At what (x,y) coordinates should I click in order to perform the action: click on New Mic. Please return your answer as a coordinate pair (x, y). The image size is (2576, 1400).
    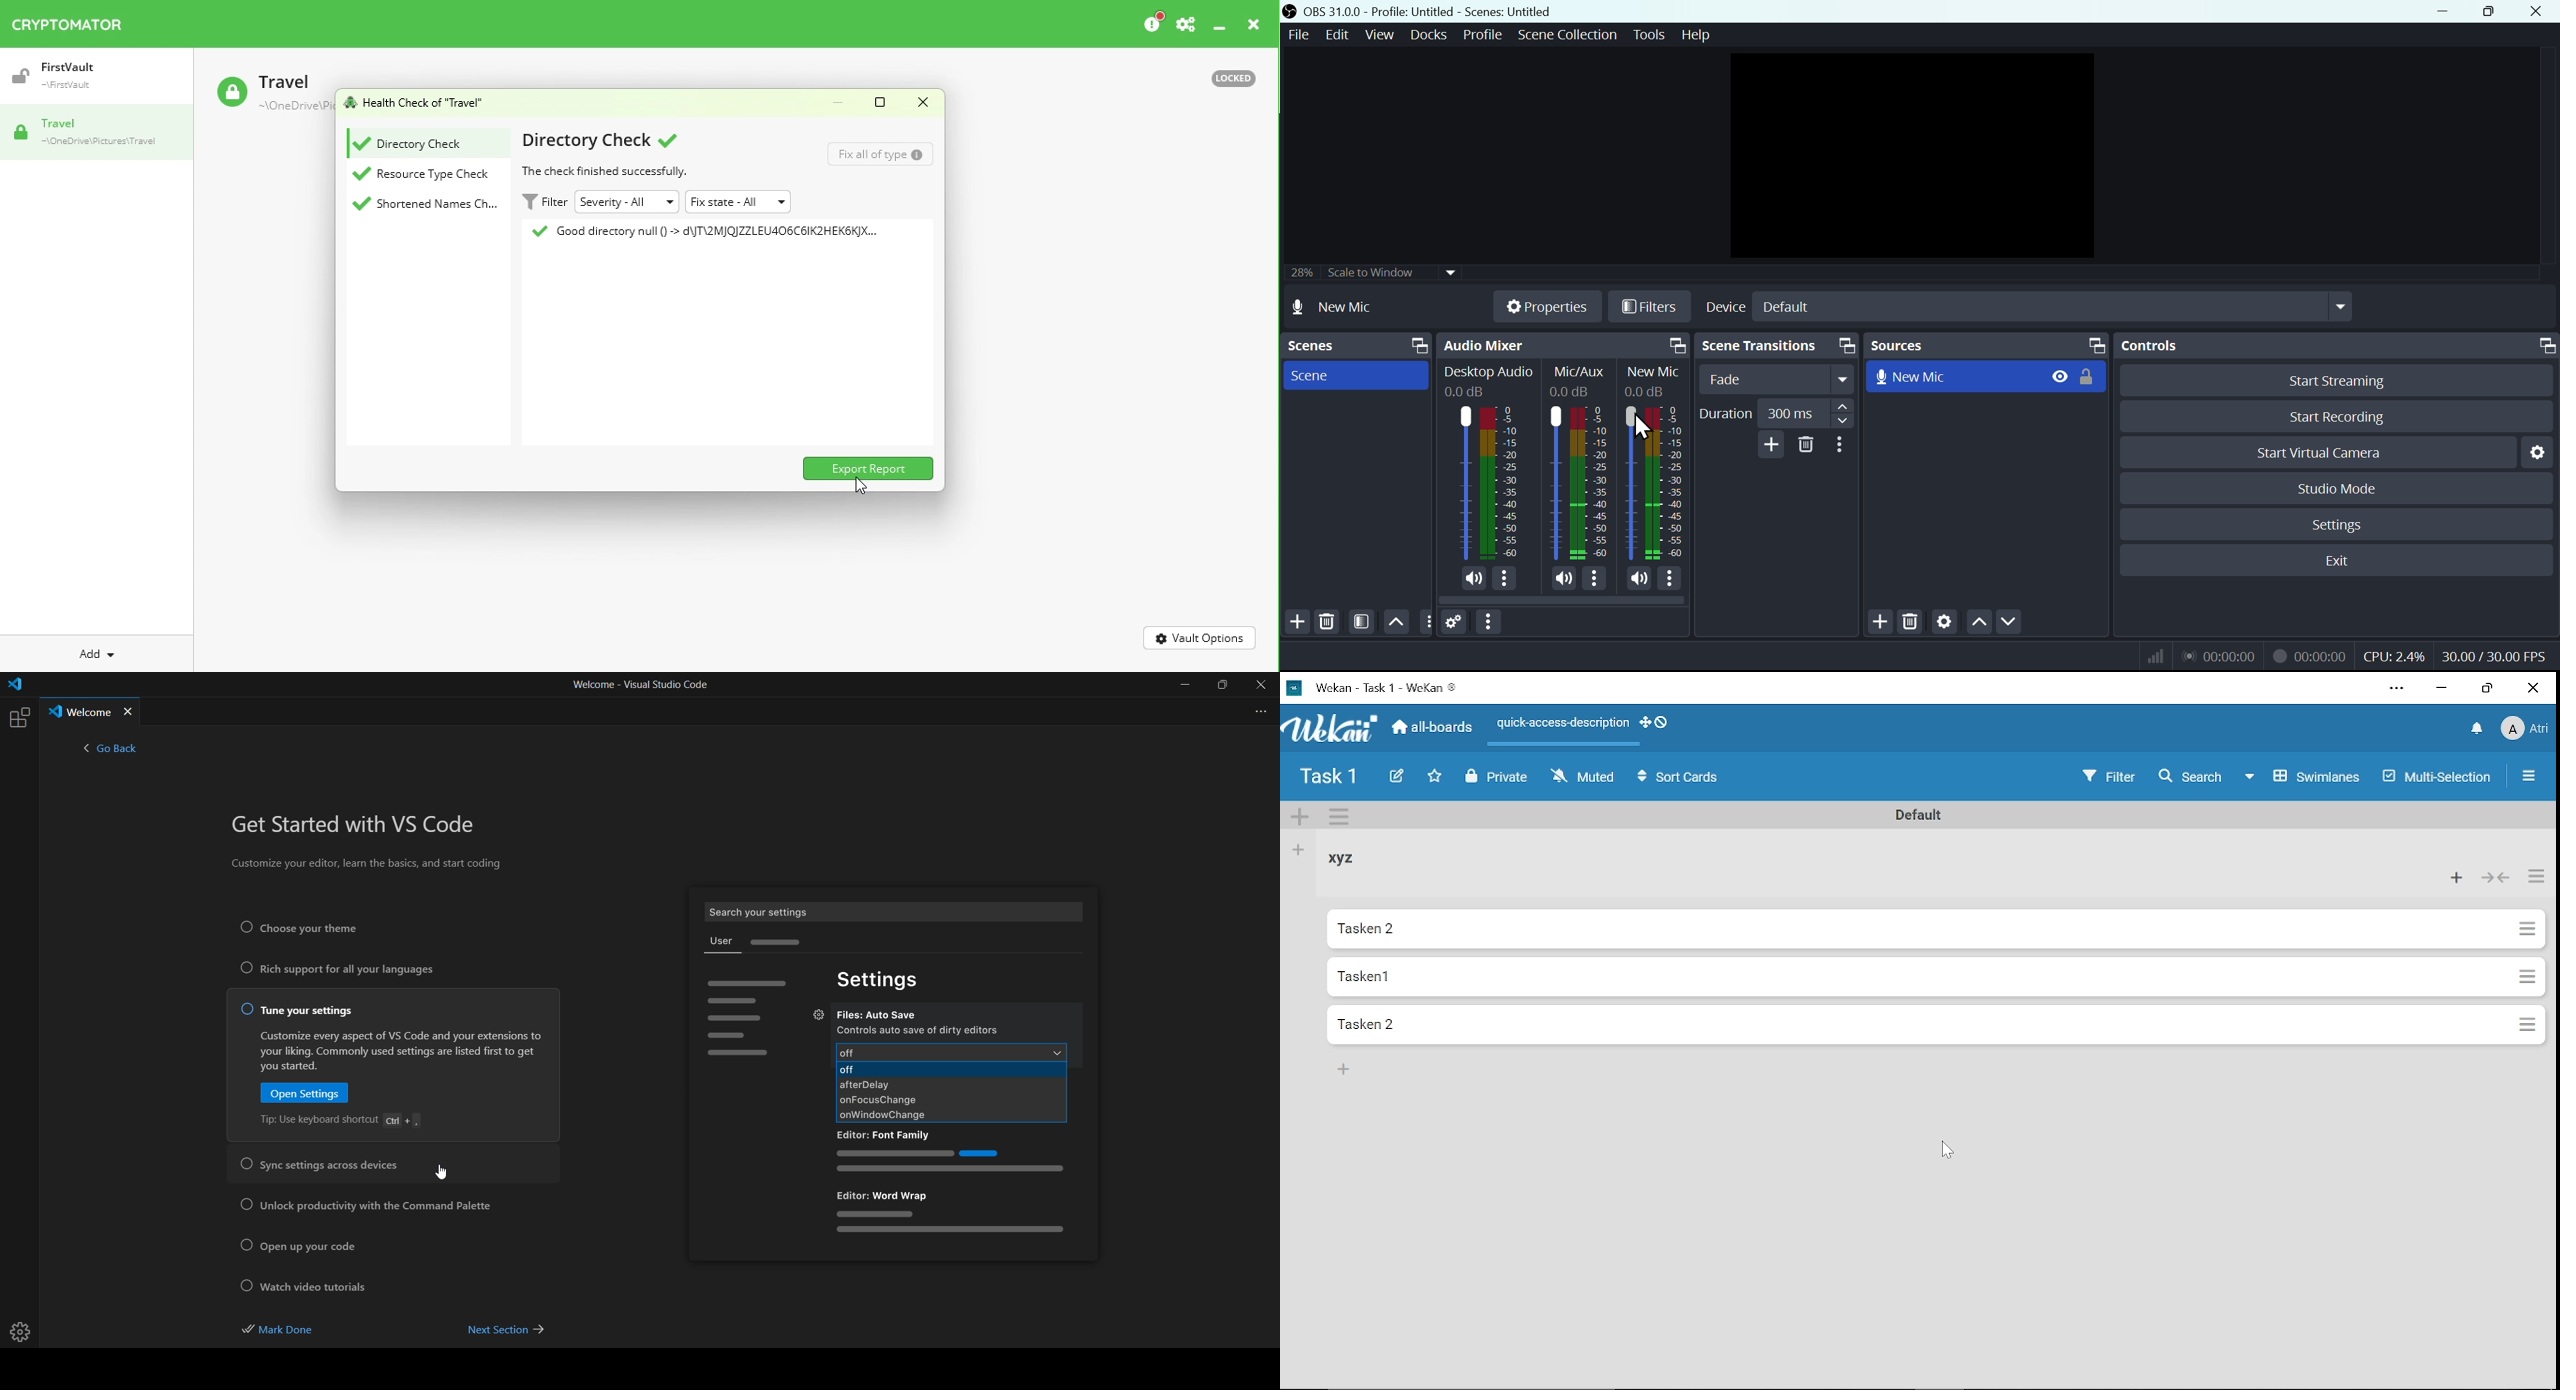
    Looking at the image, I should click on (1953, 375).